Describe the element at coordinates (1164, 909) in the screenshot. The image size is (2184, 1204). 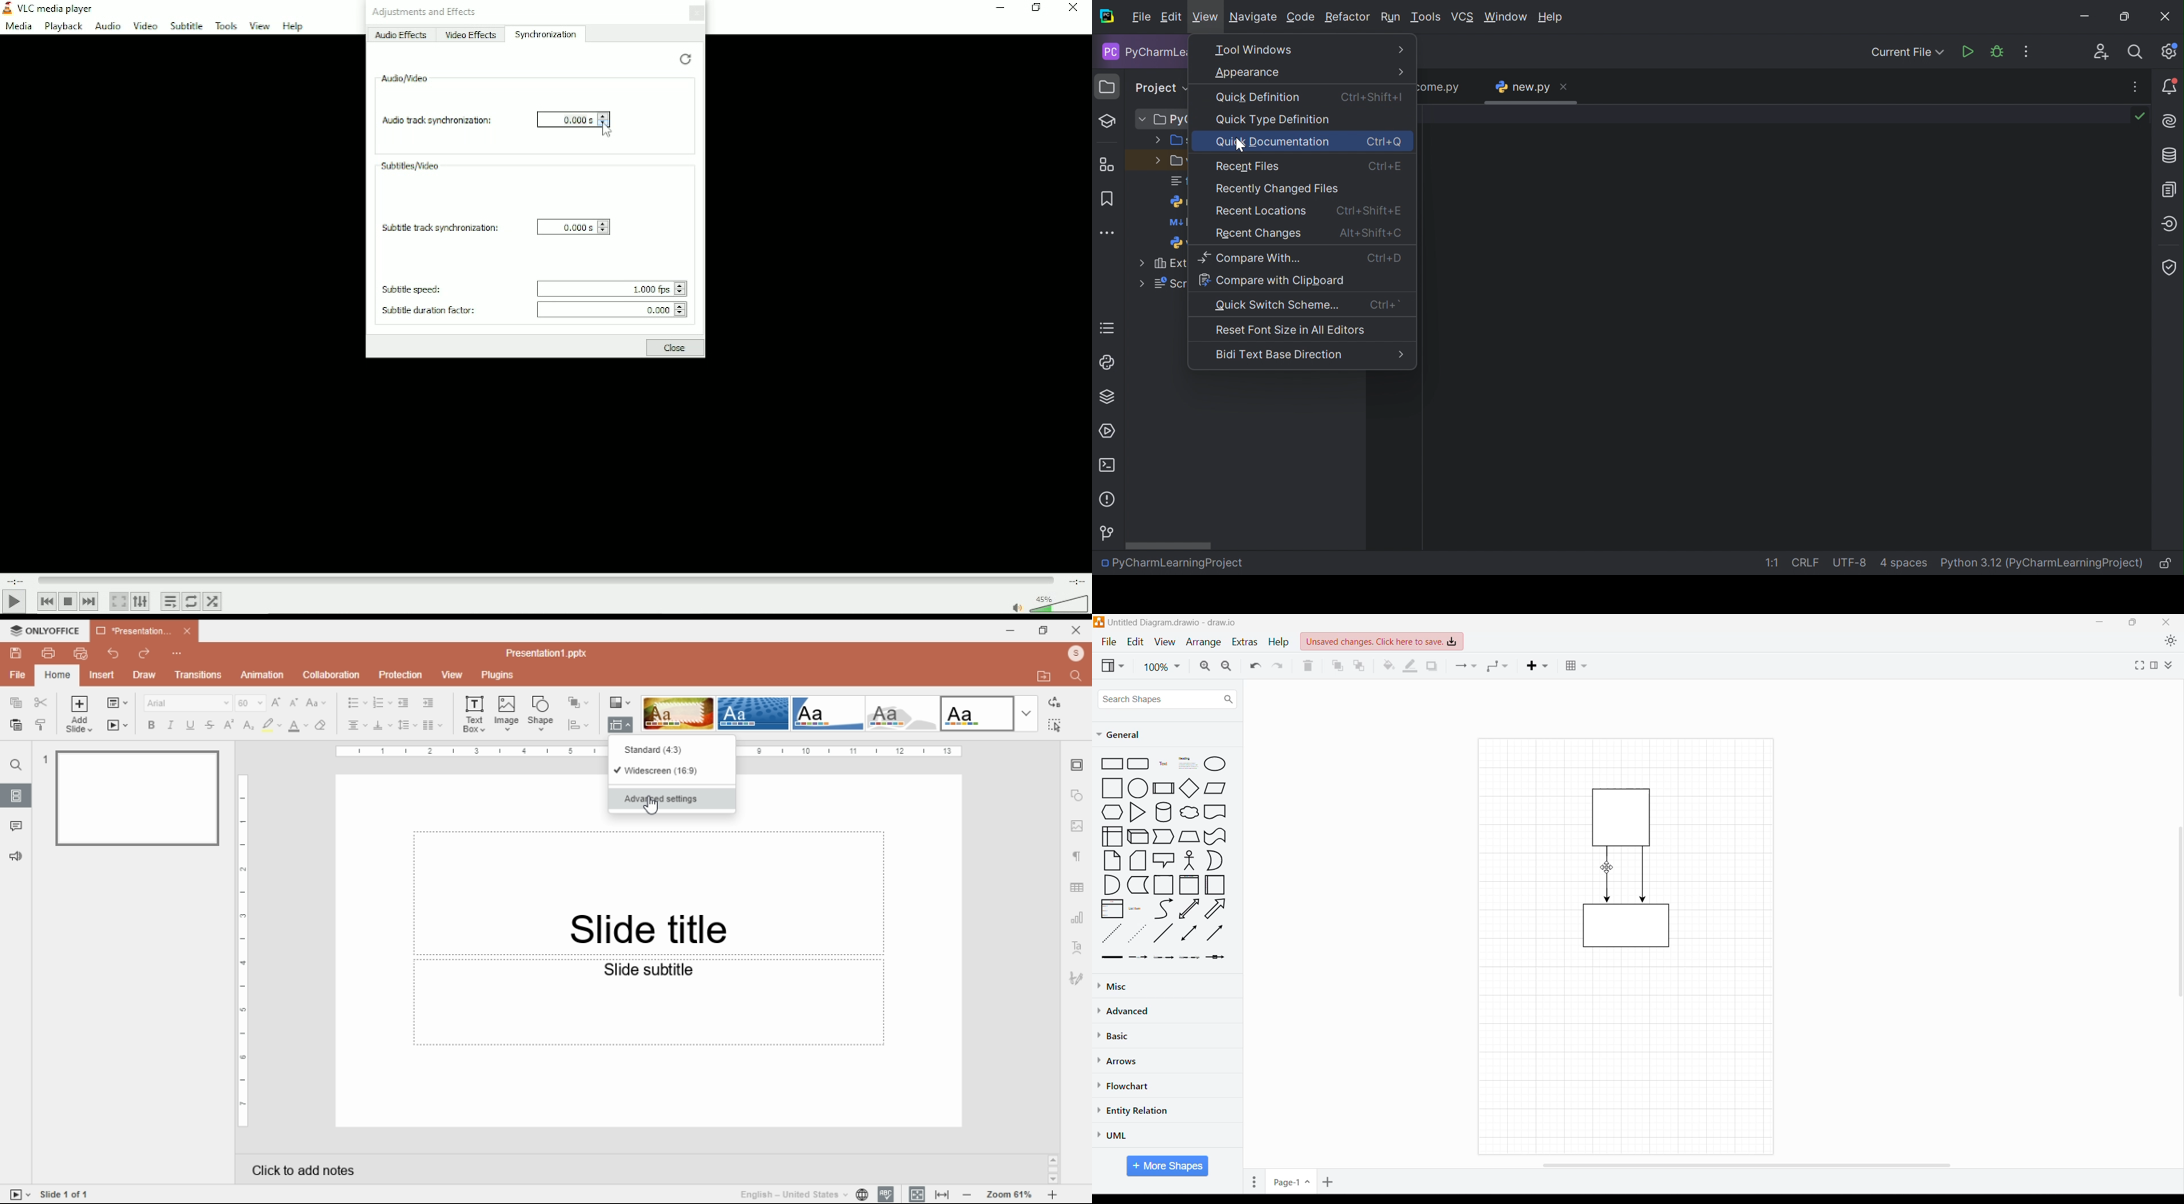
I see `curve` at that location.